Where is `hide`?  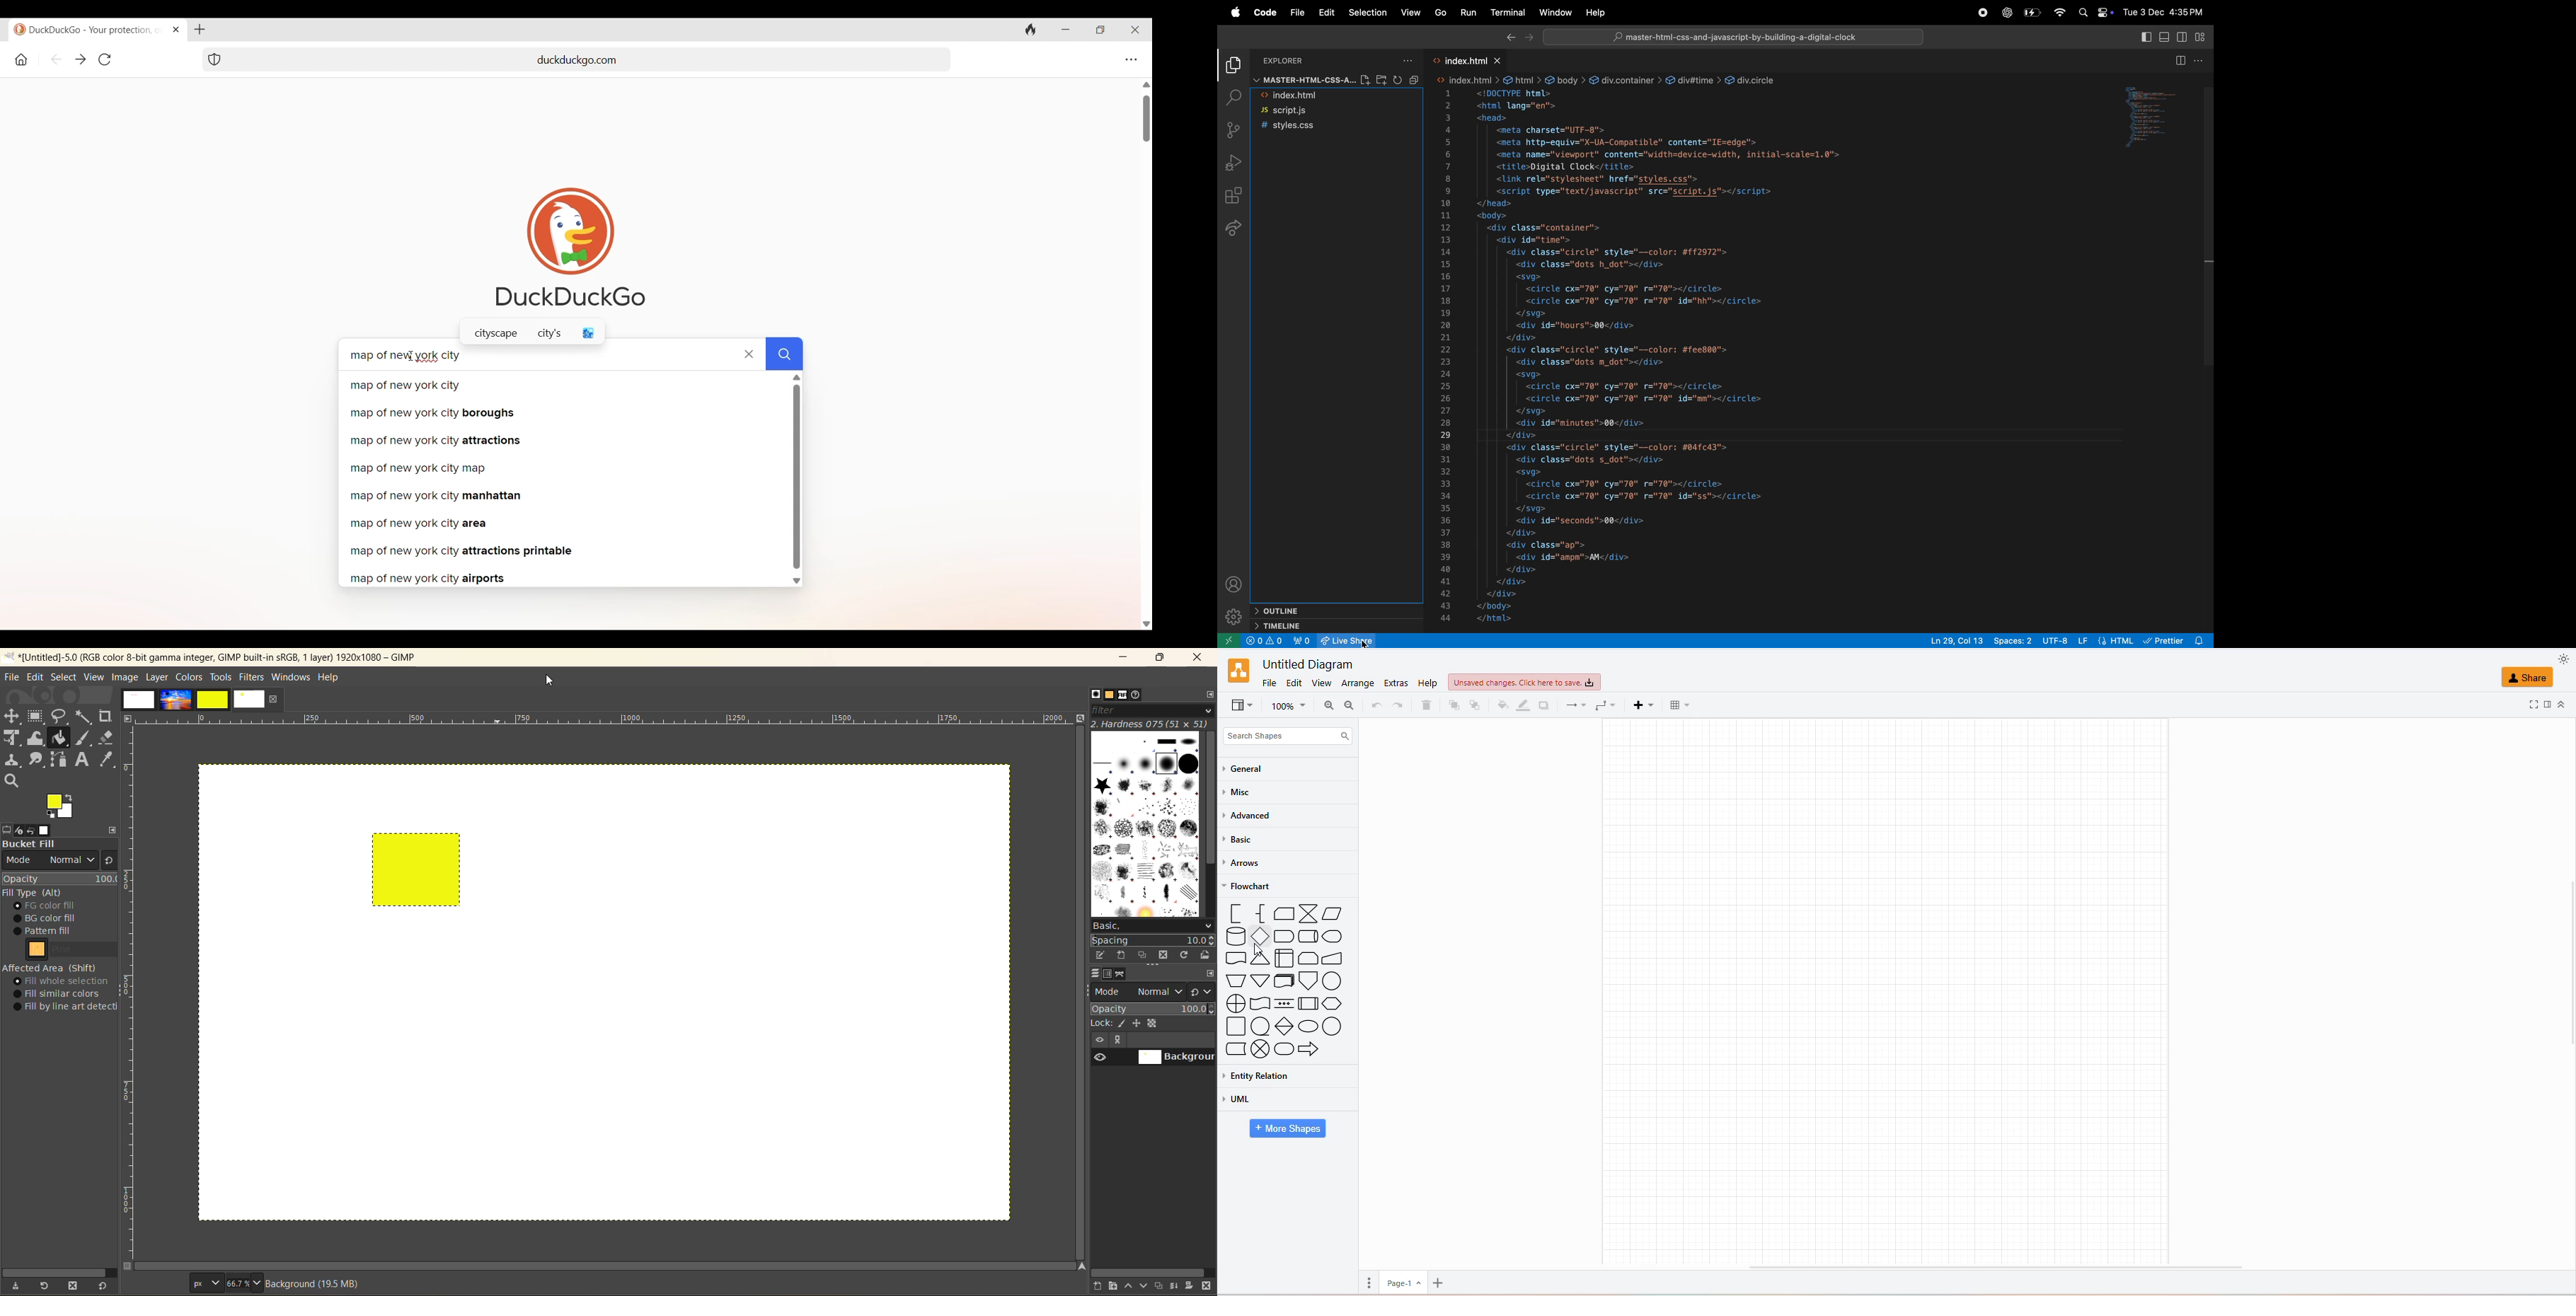
hide is located at coordinates (1099, 1040).